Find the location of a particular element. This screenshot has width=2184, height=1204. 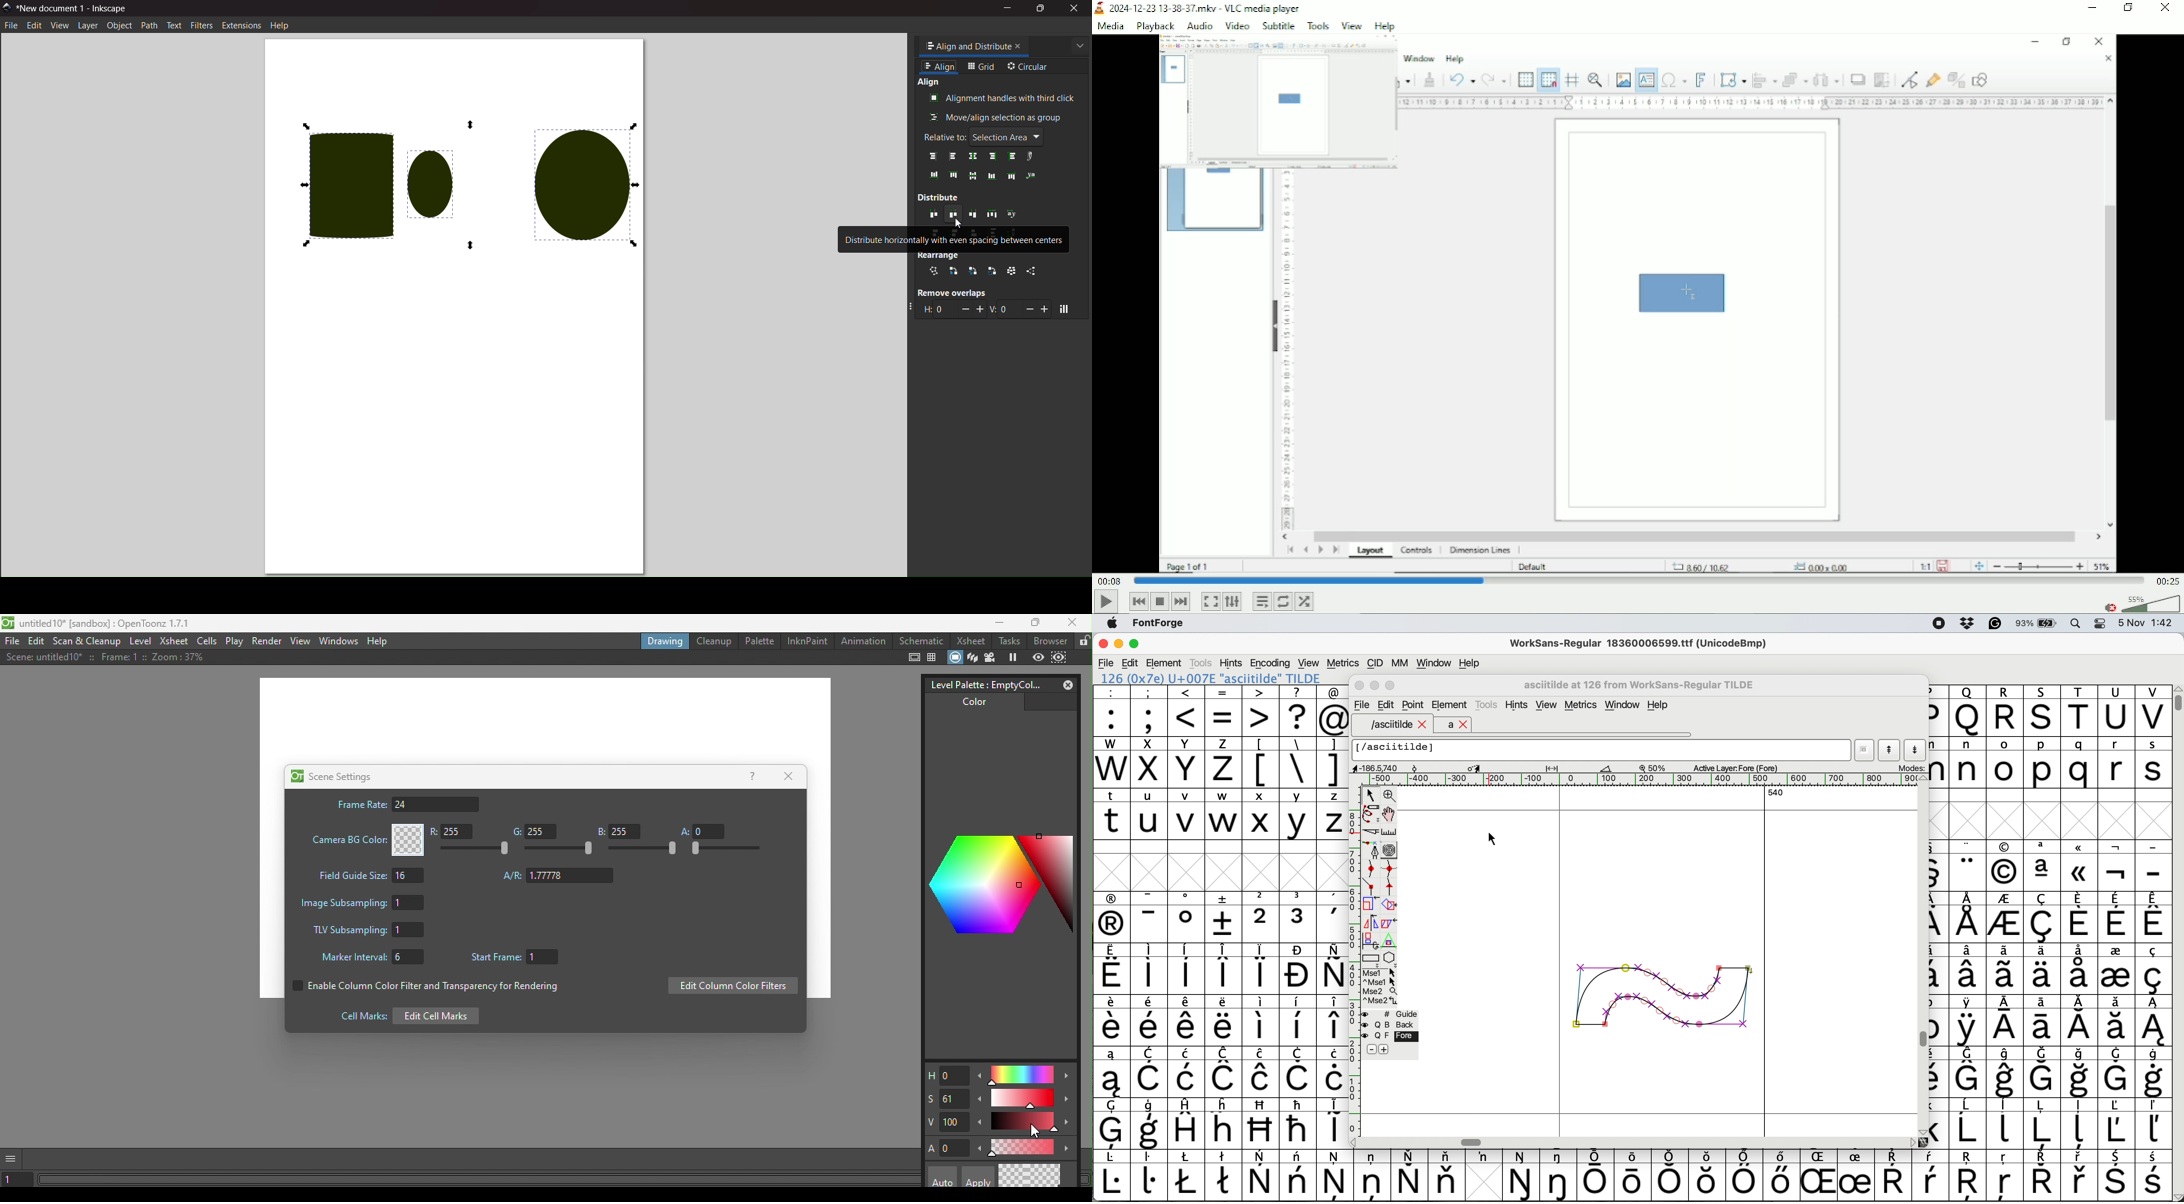

 is located at coordinates (1708, 1175).